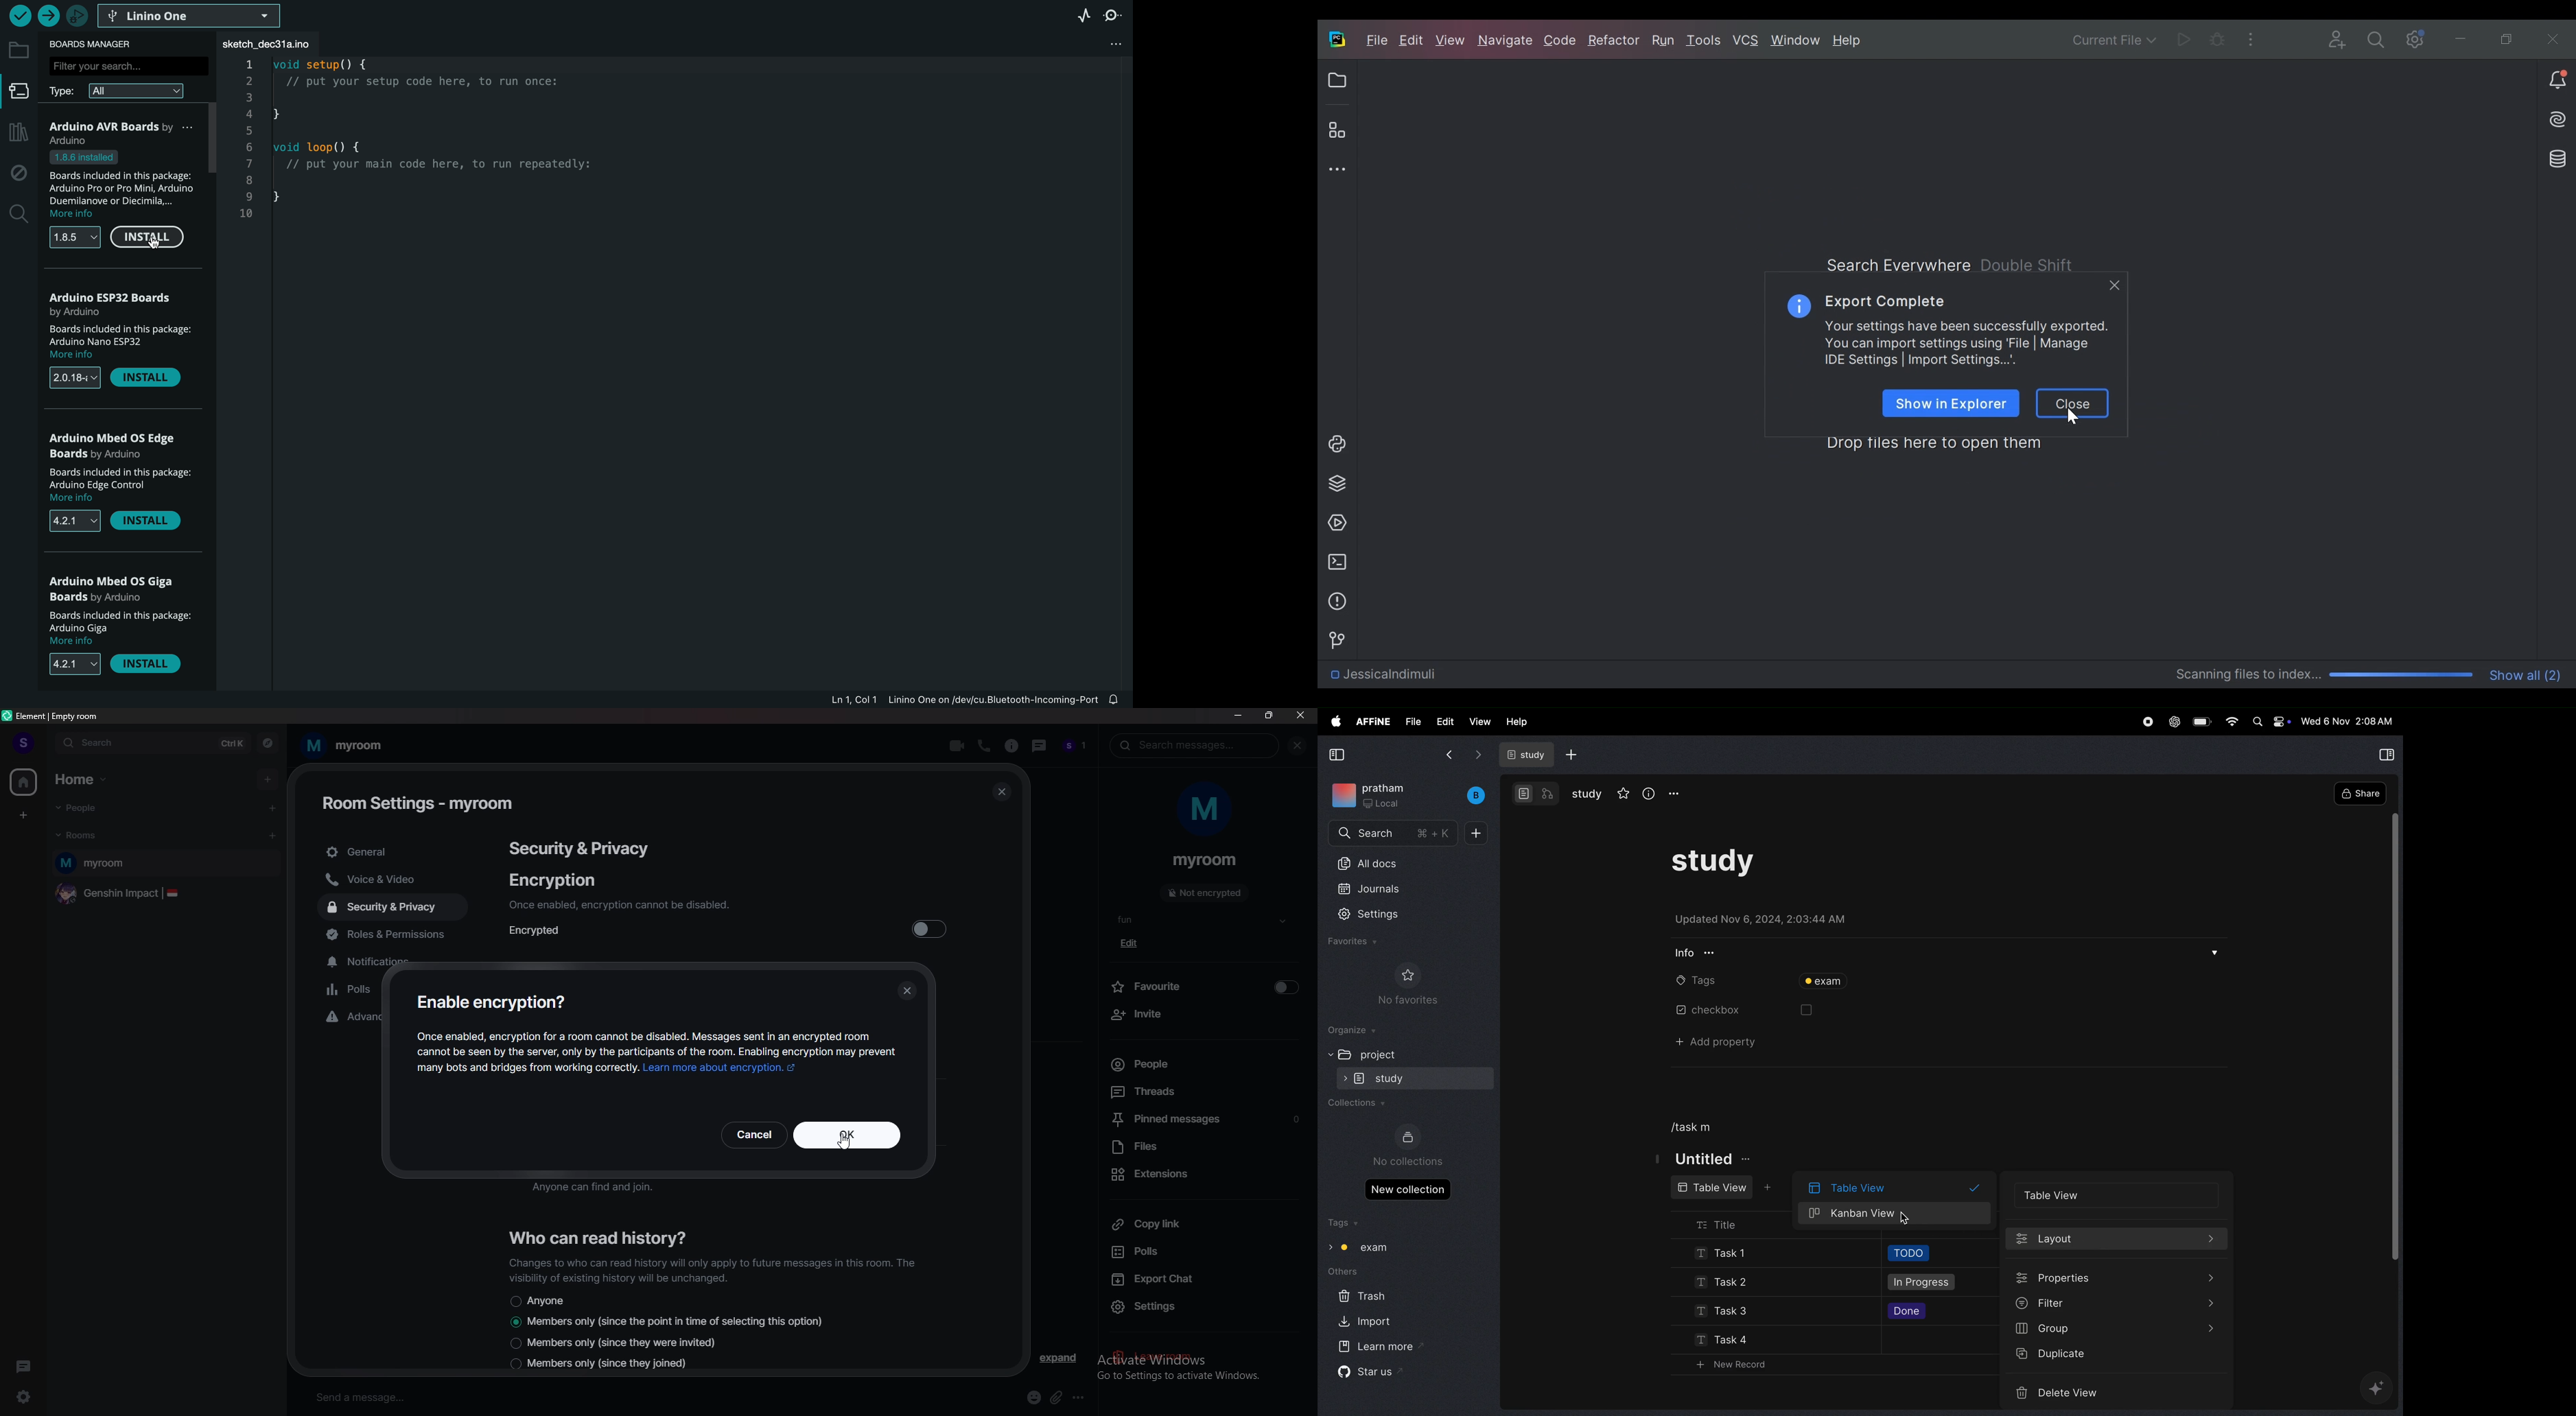 This screenshot has height=1428, width=2576. What do you see at coordinates (1133, 943) in the screenshot?
I see `edit` at bounding box center [1133, 943].